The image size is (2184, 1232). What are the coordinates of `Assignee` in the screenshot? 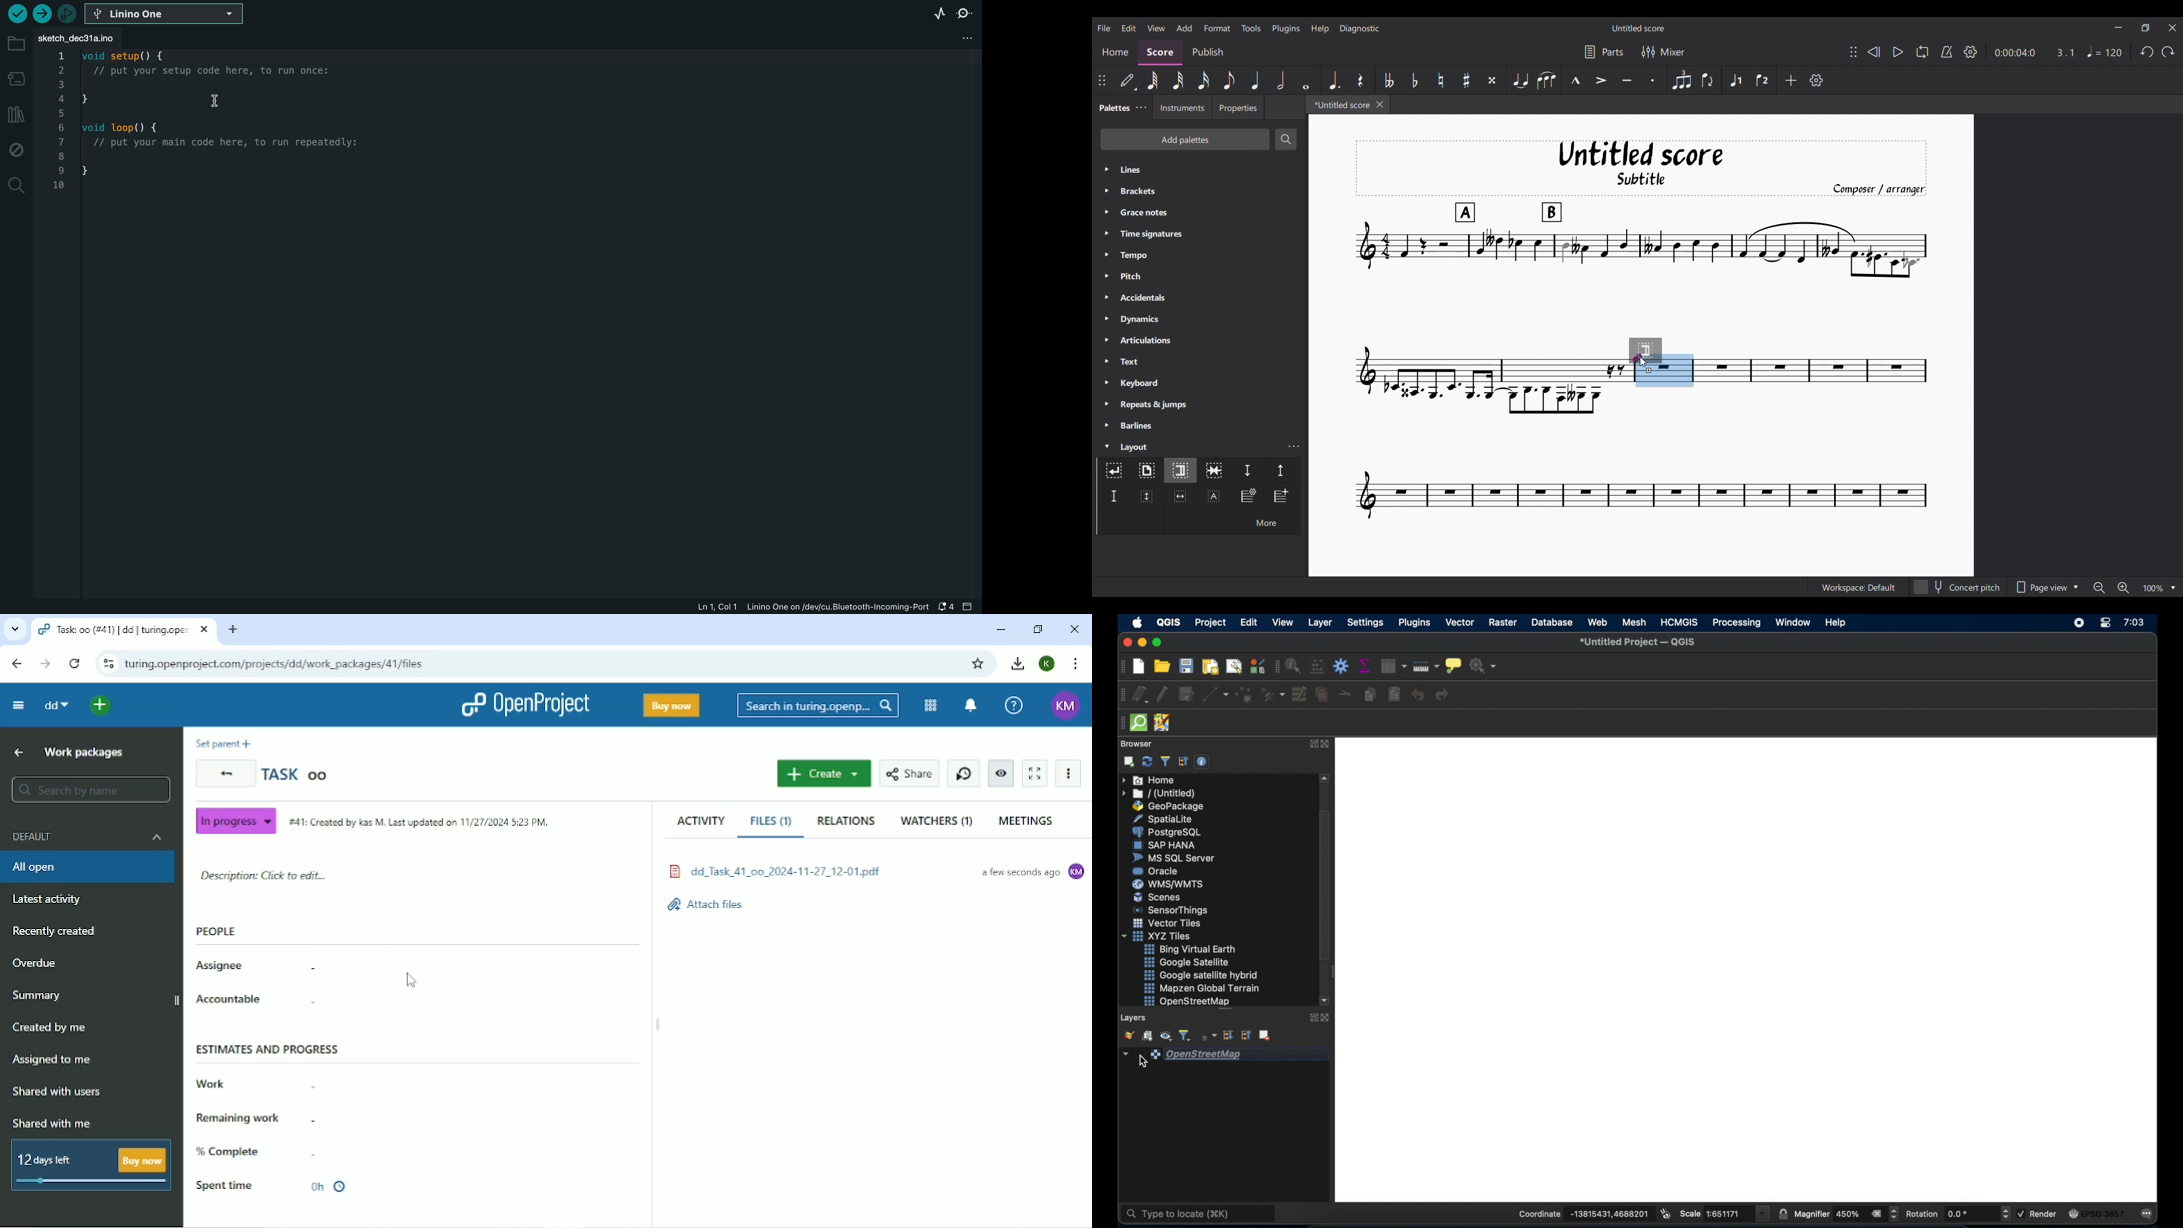 It's located at (222, 966).